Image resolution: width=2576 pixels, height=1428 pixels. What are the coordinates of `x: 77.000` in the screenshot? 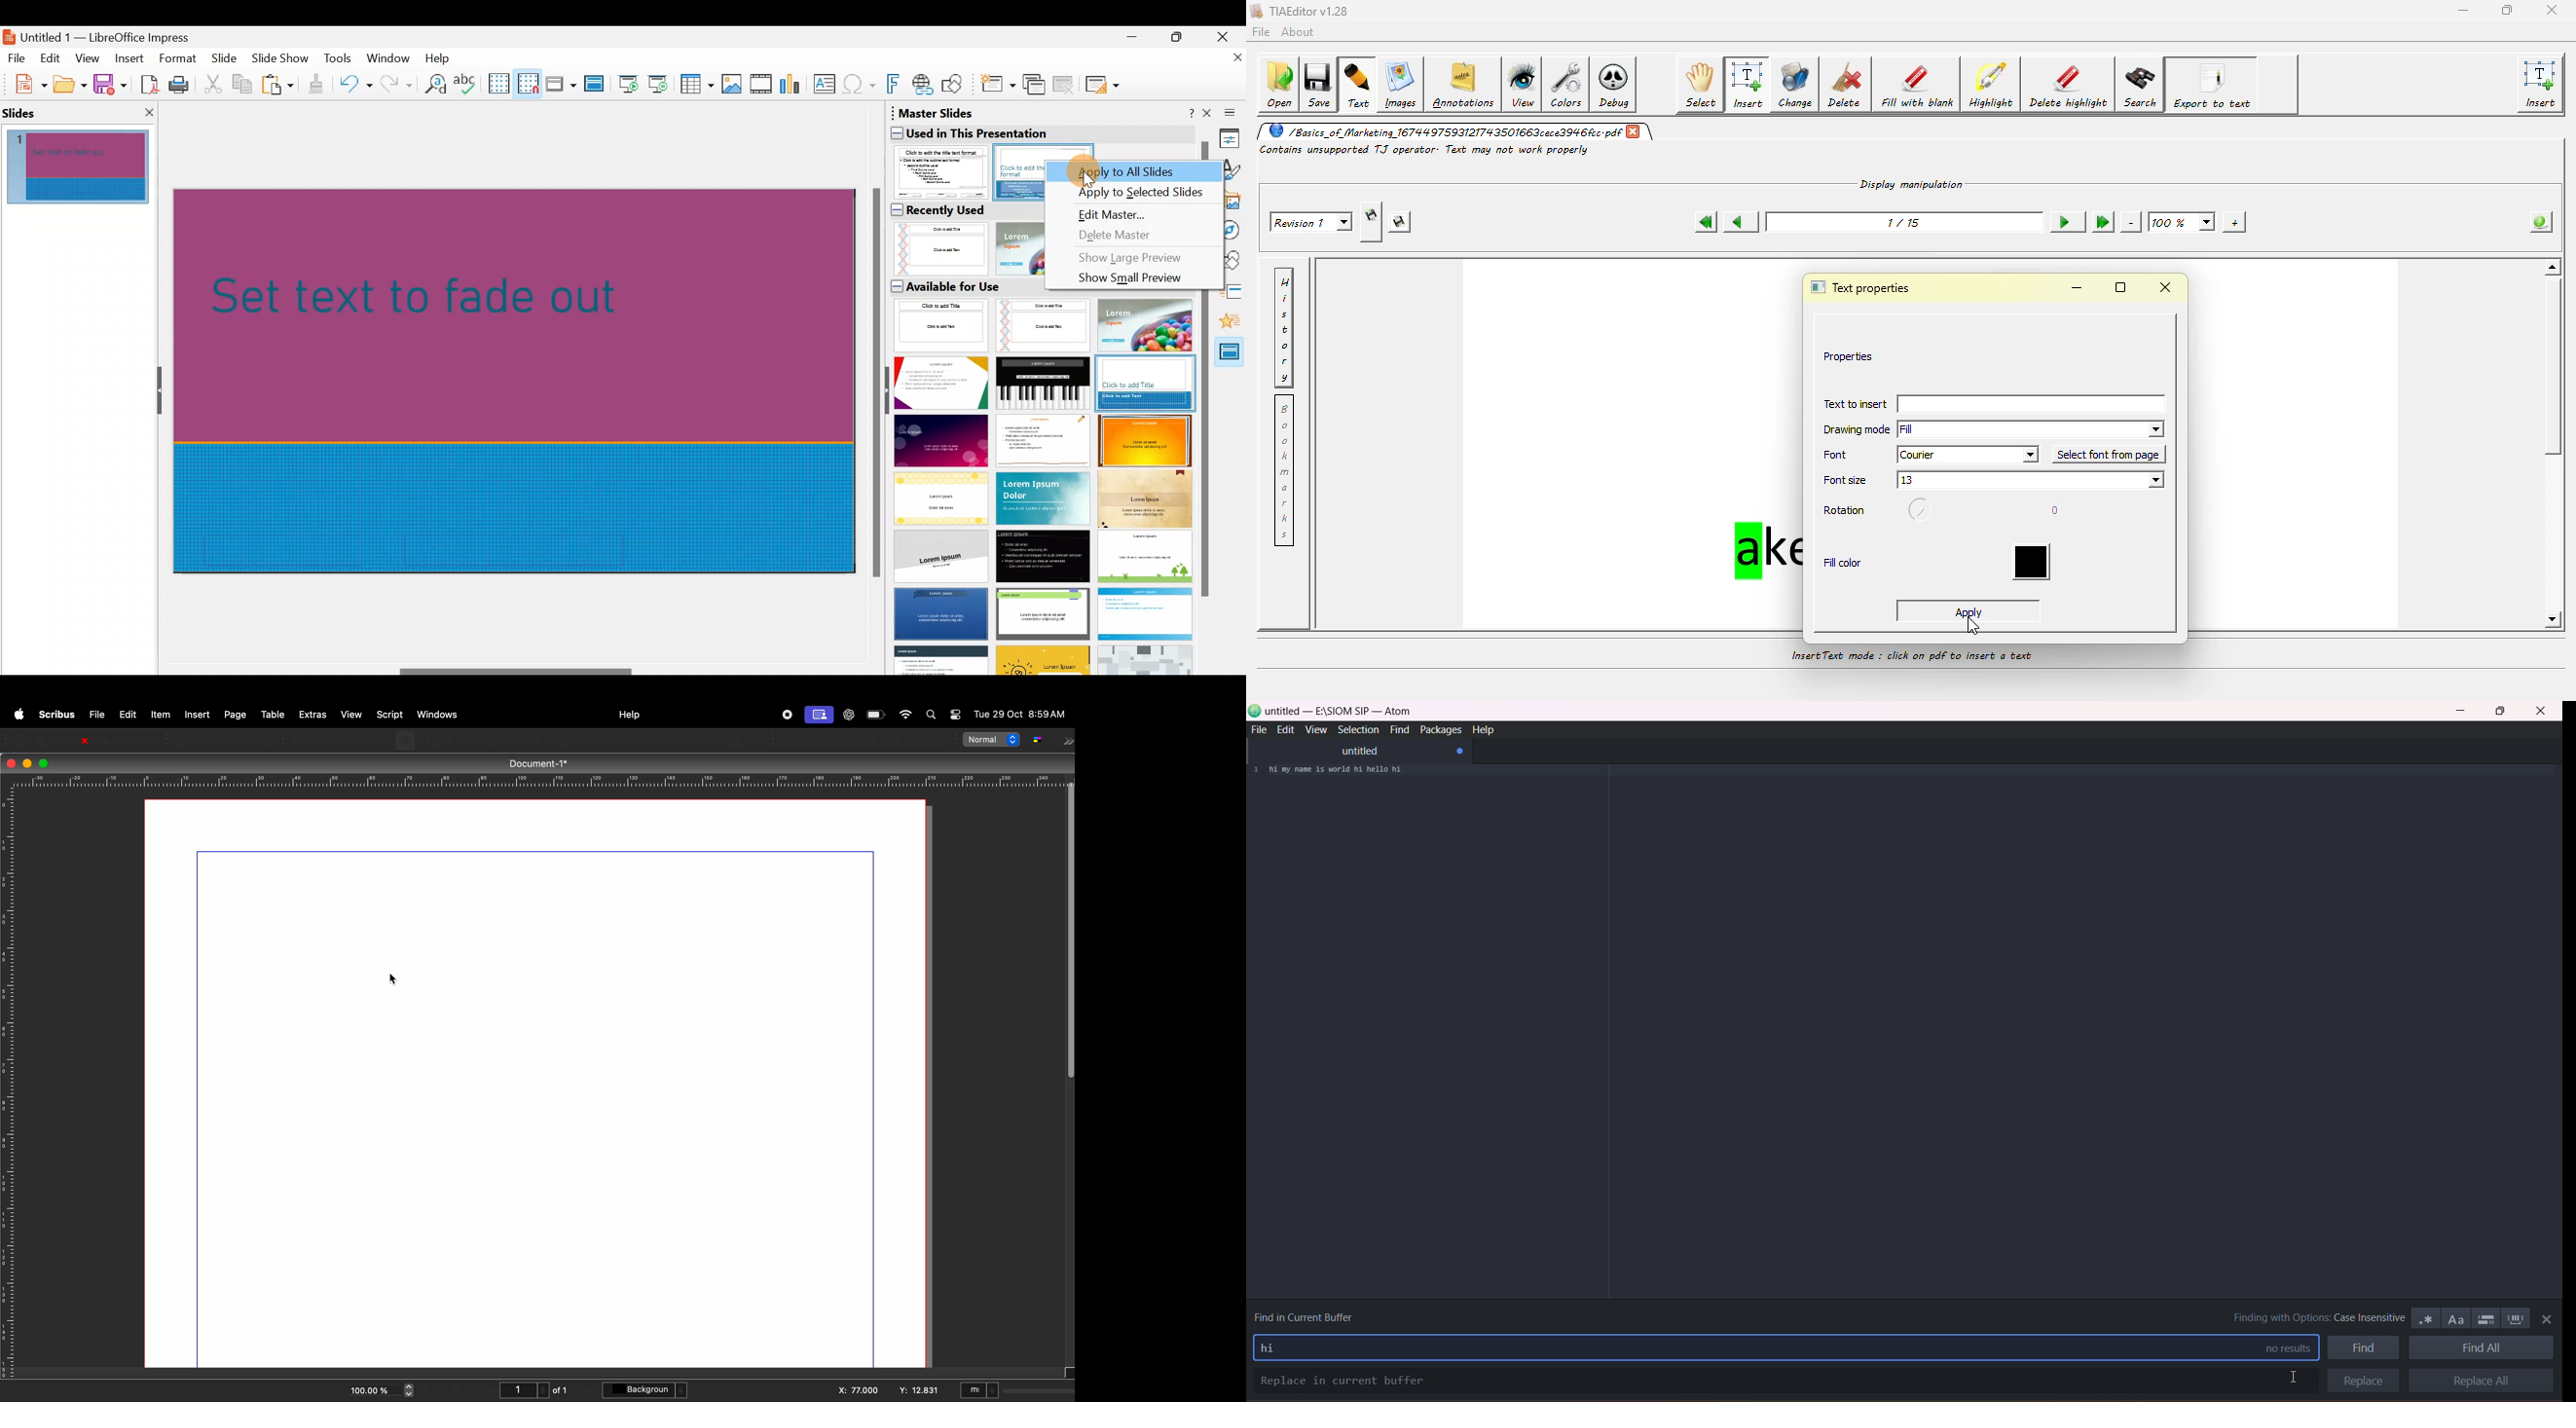 It's located at (858, 1389).